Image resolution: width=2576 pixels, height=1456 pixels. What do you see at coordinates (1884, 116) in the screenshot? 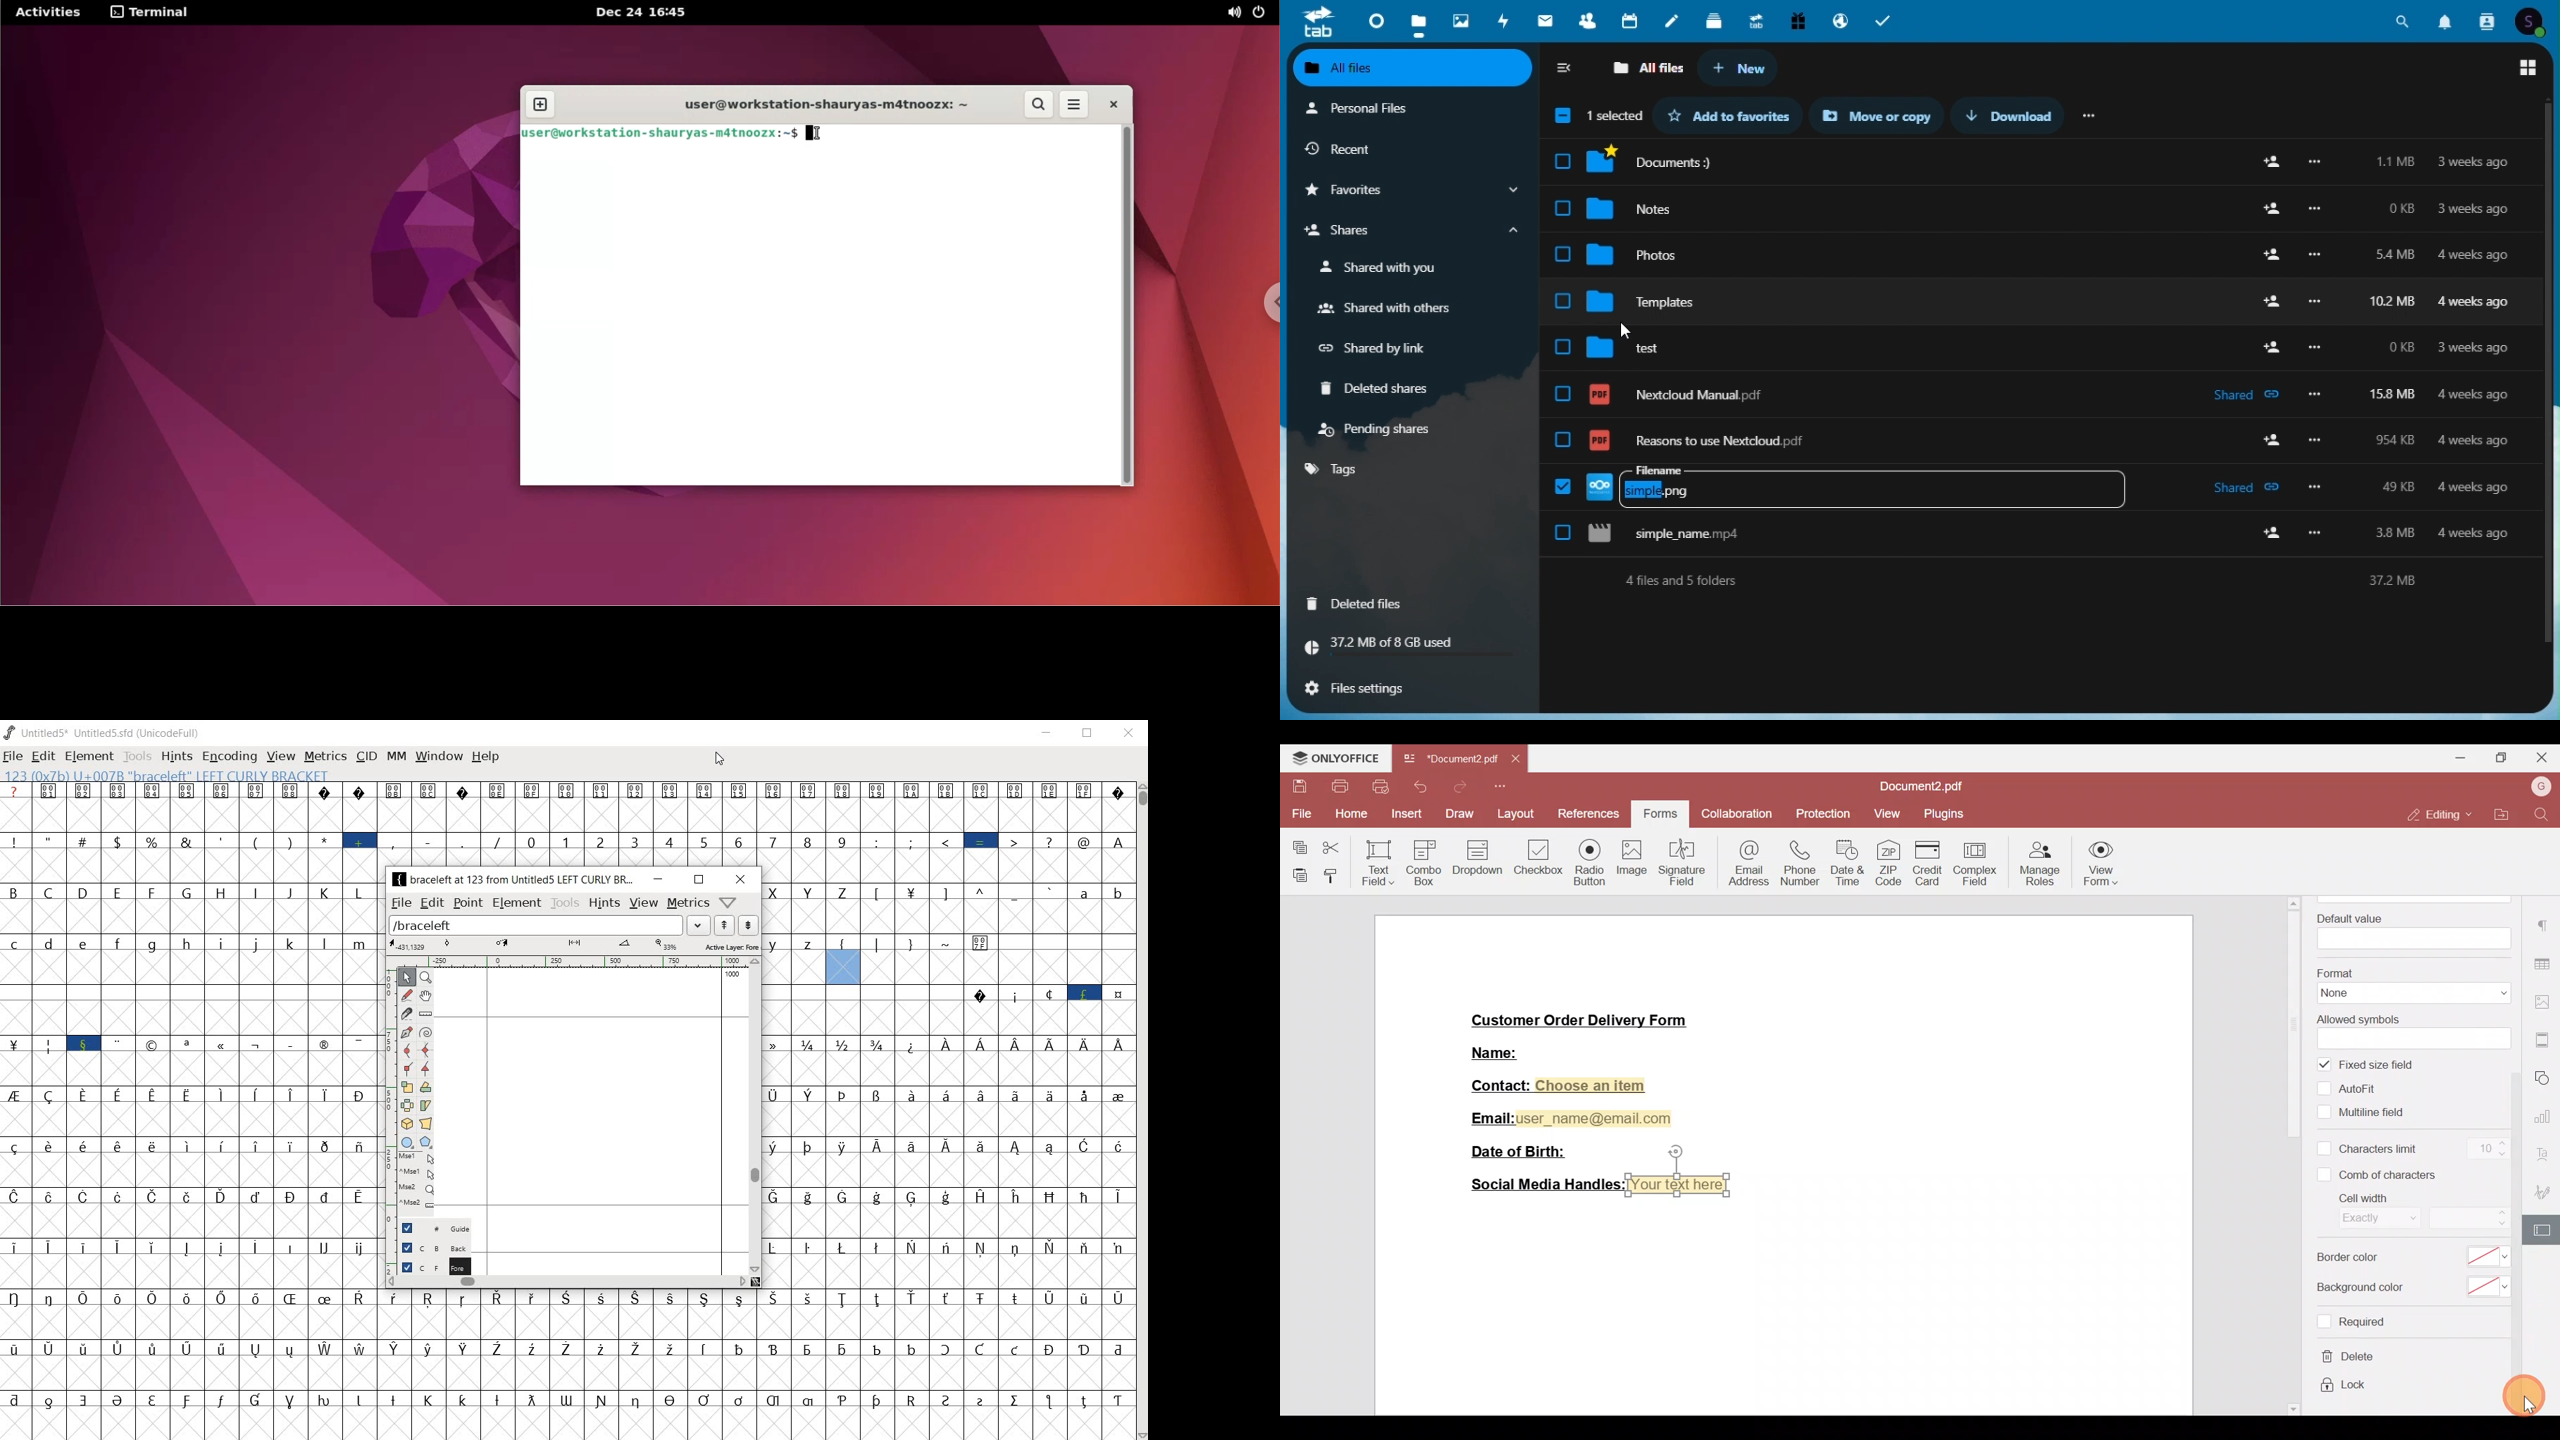
I see `Move or Copy` at bounding box center [1884, 116].